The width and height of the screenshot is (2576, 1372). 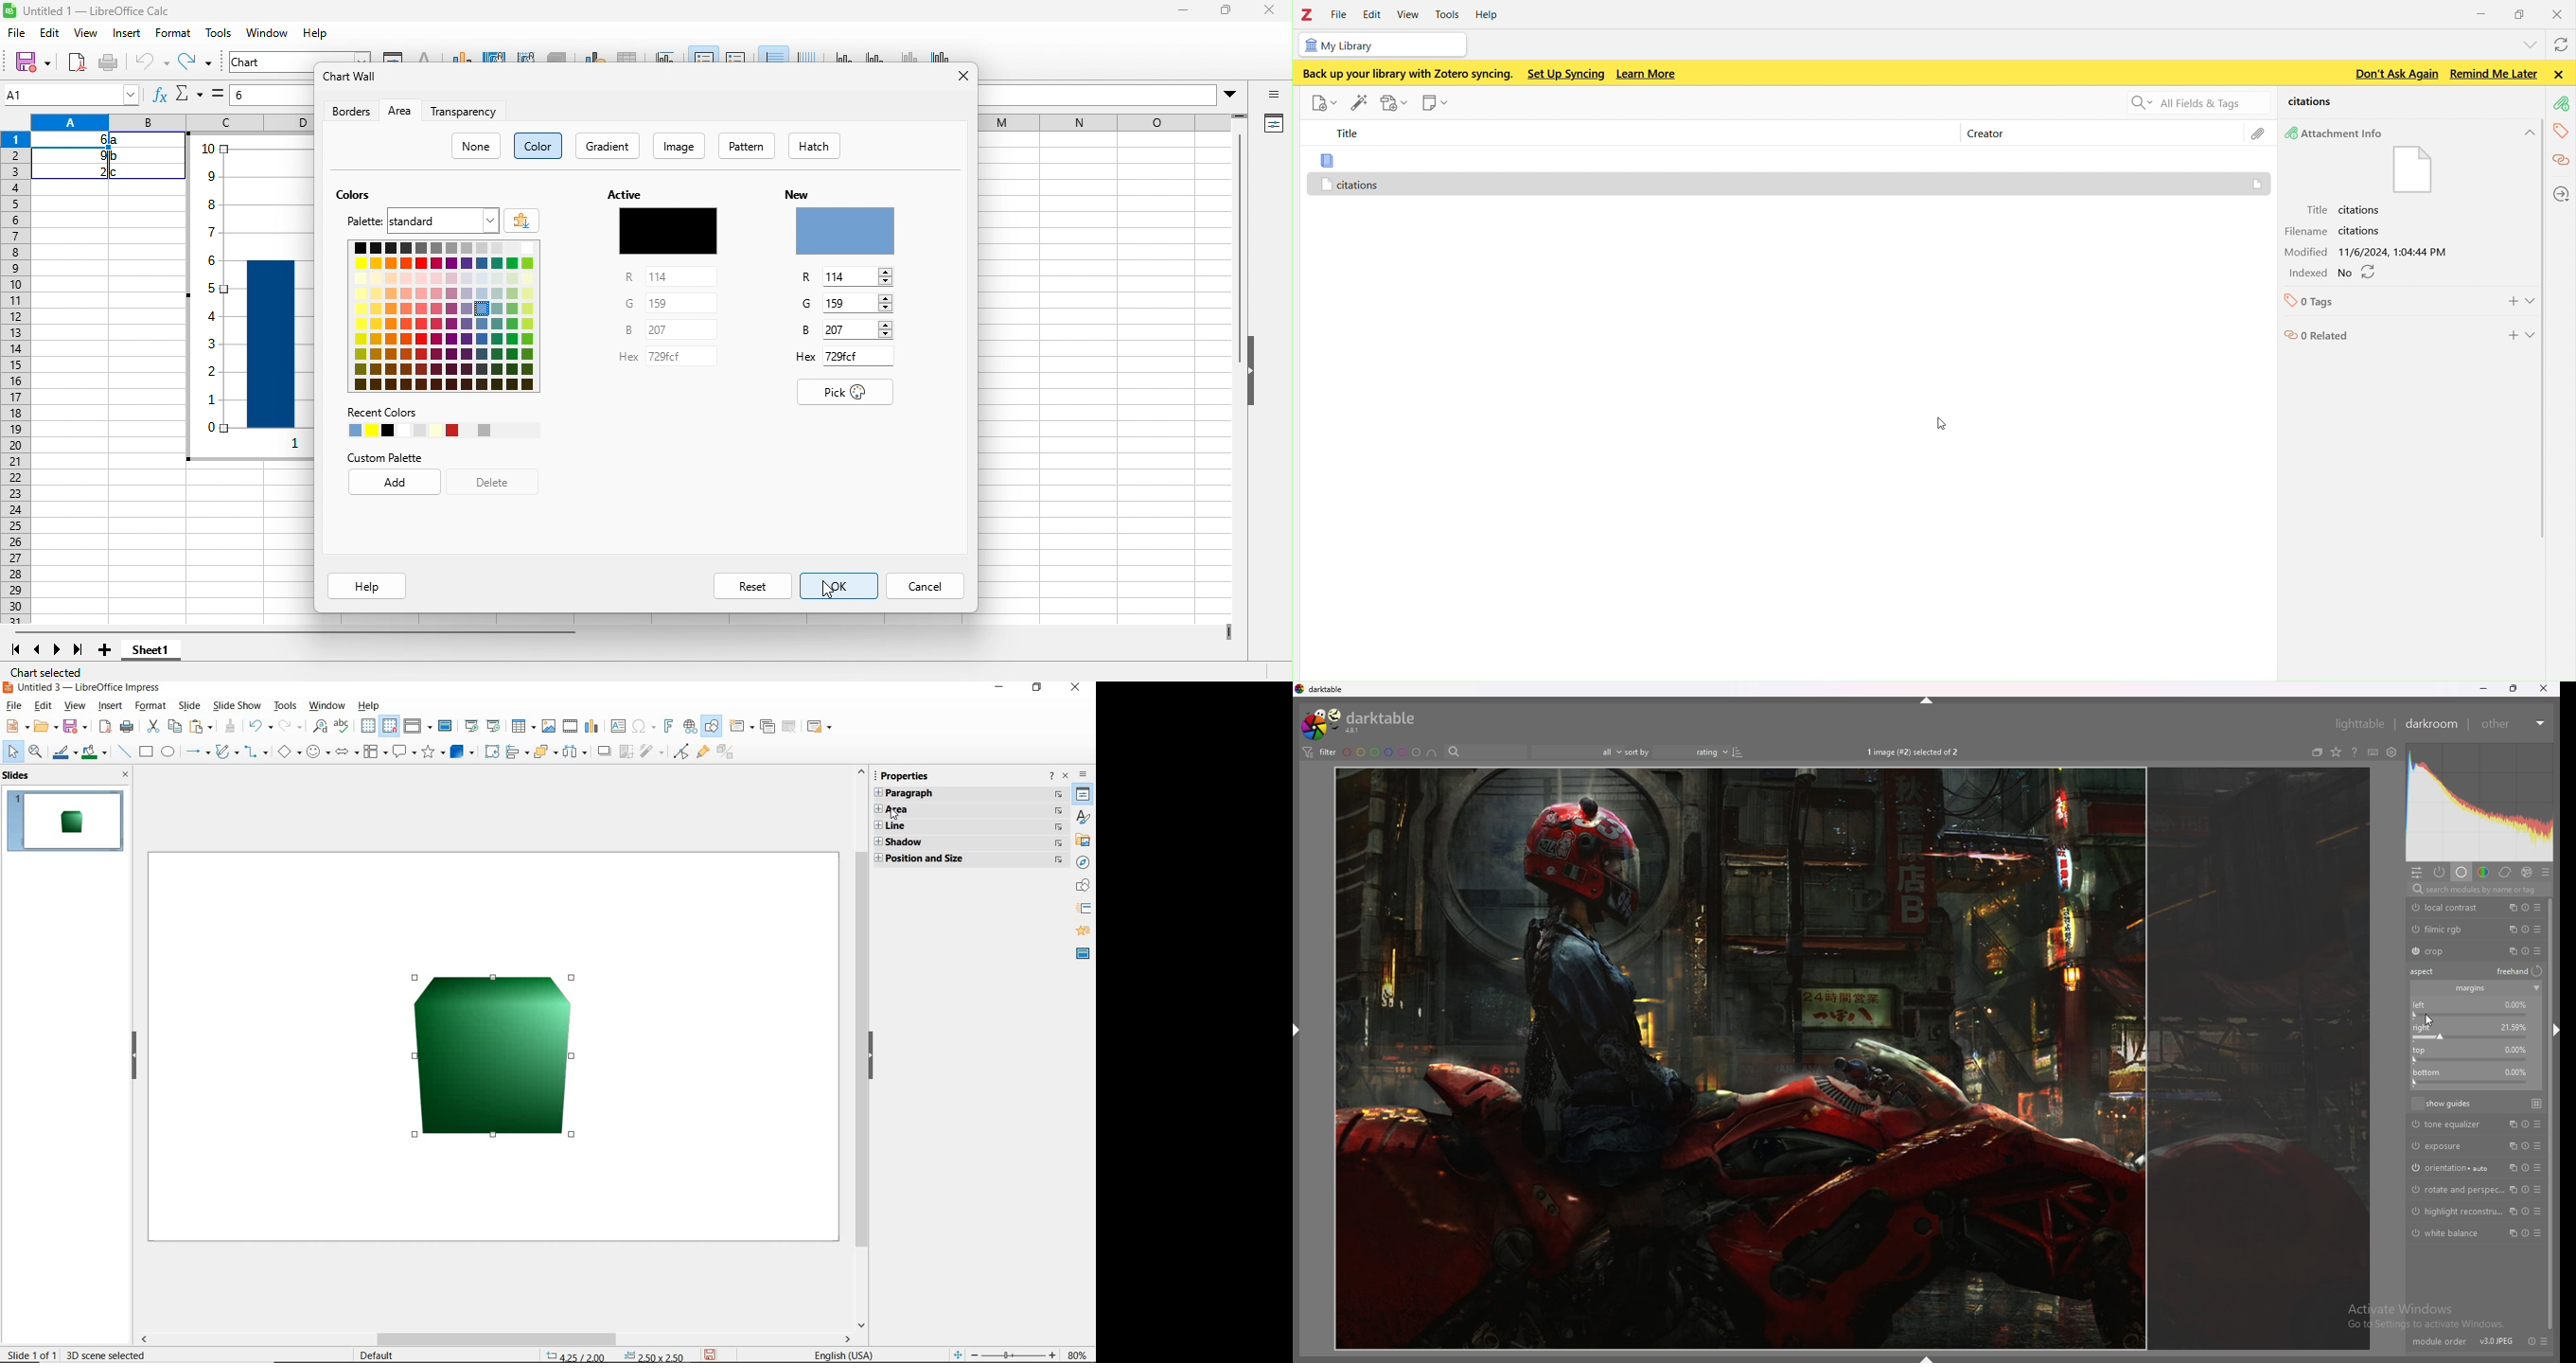 What do you see at coordinates (1321, 102) in the screenshot?
I see `new item` at bounding box center [1321, 102].